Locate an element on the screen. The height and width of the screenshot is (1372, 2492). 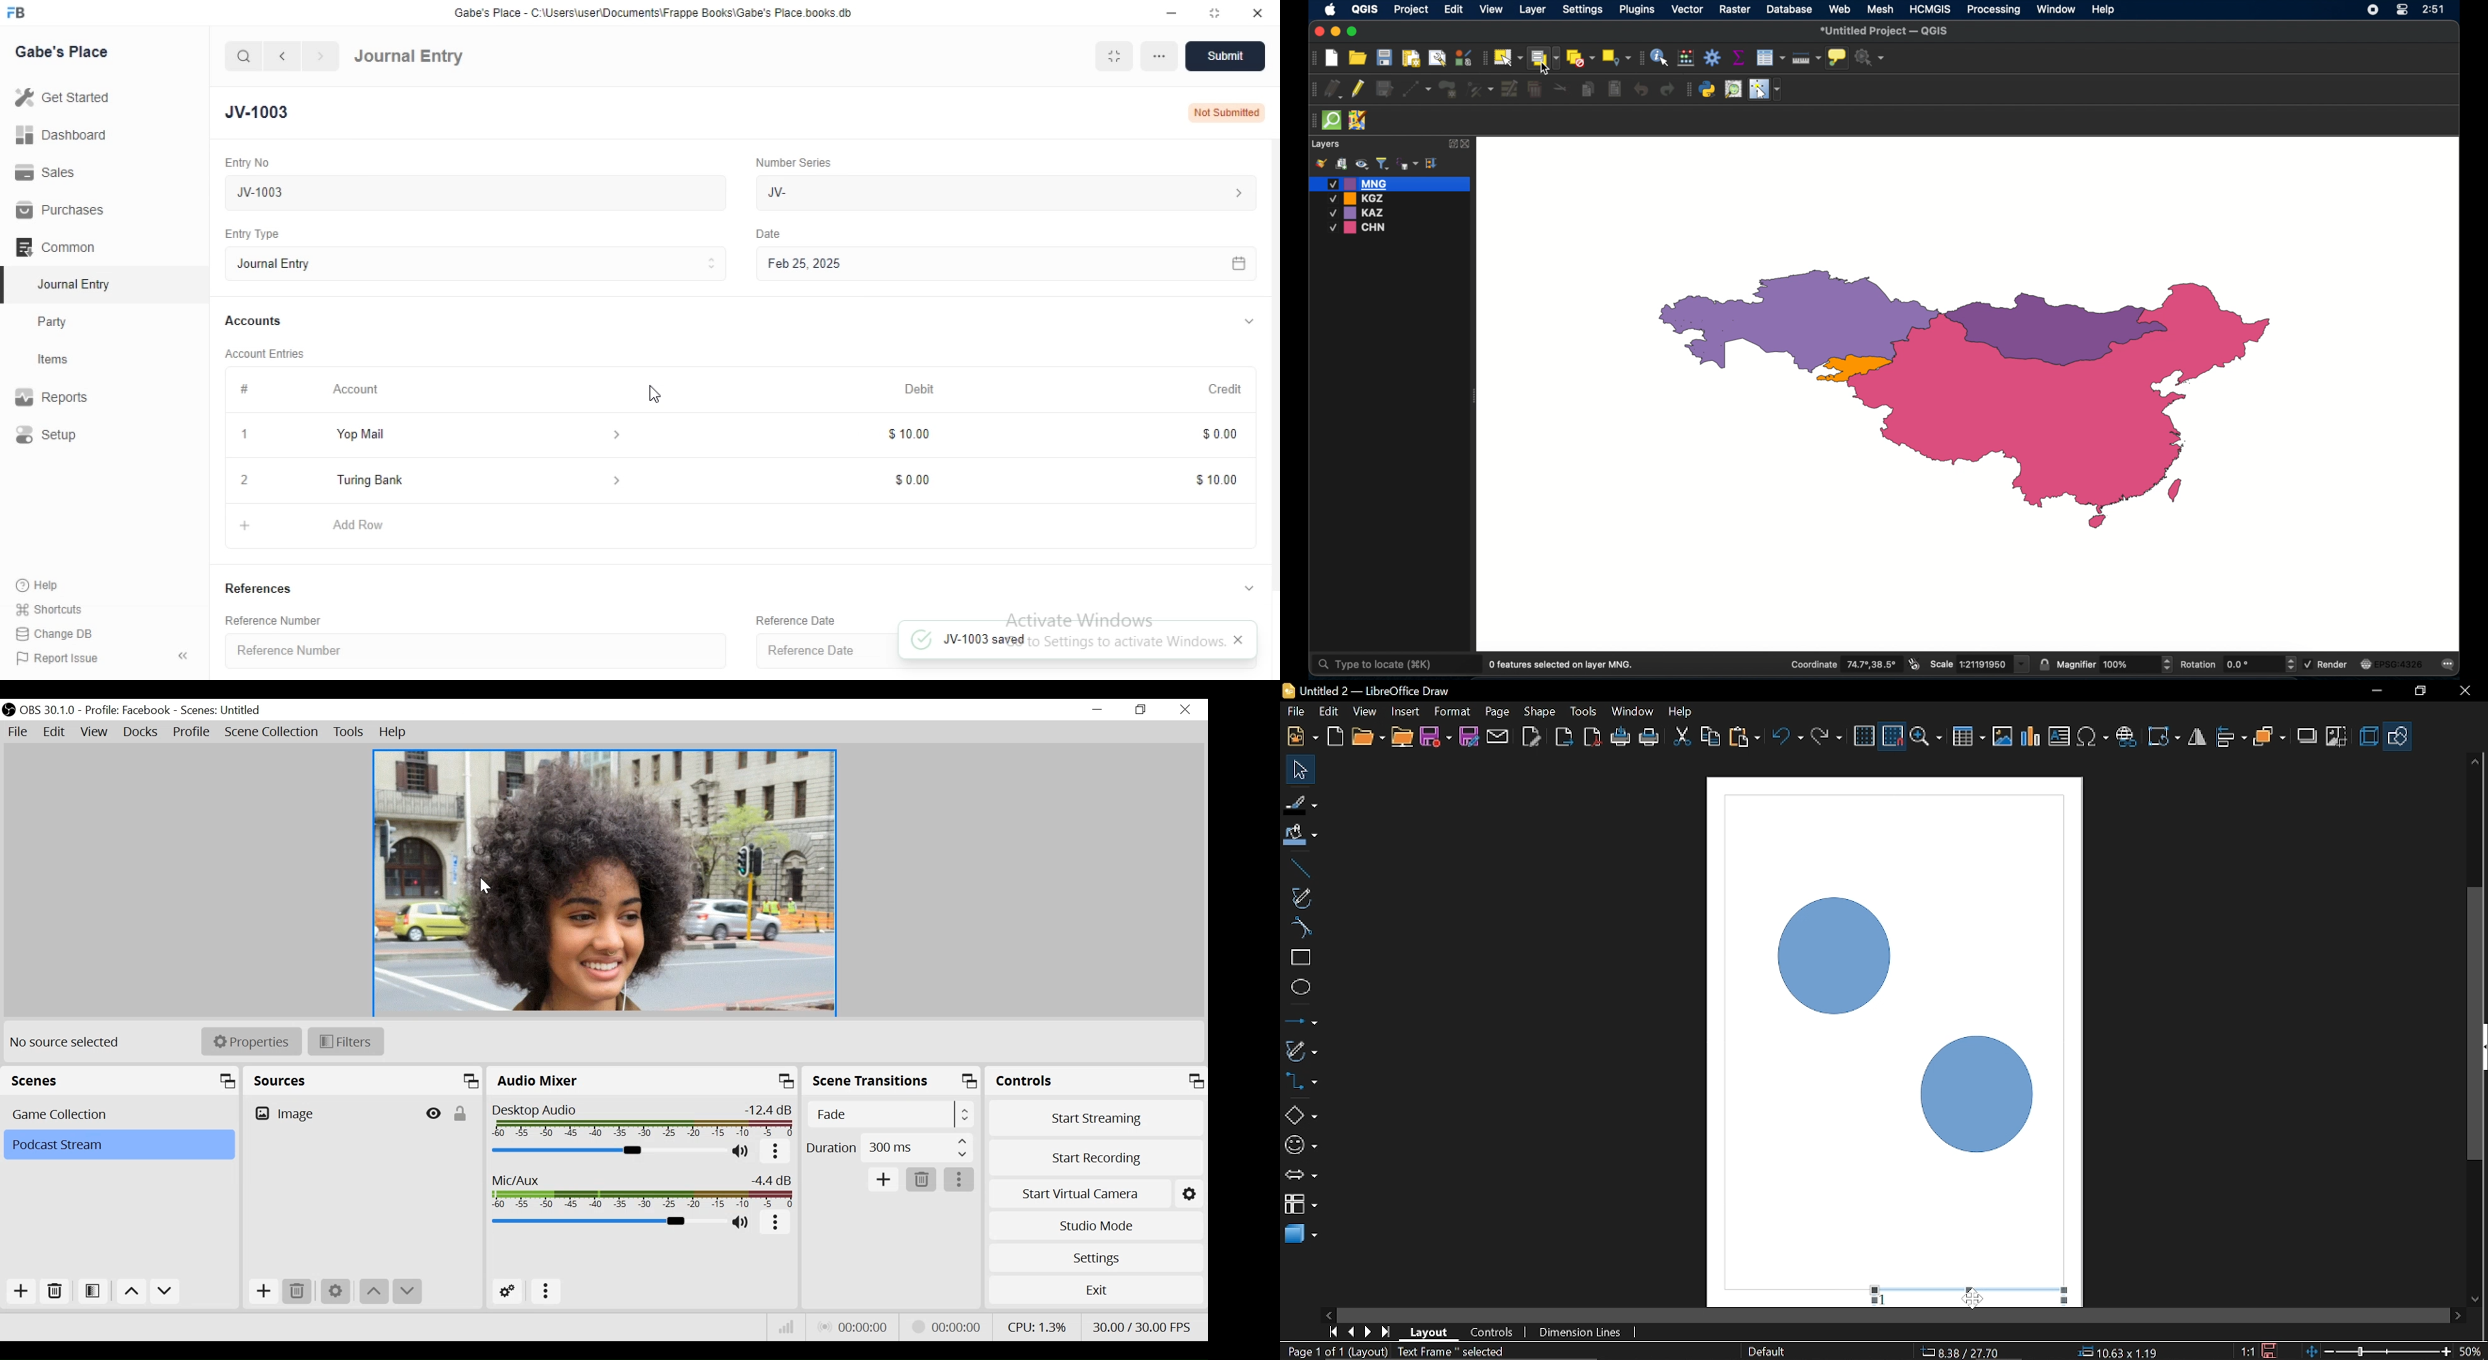
Move up is located at coordinates (375, 1291).